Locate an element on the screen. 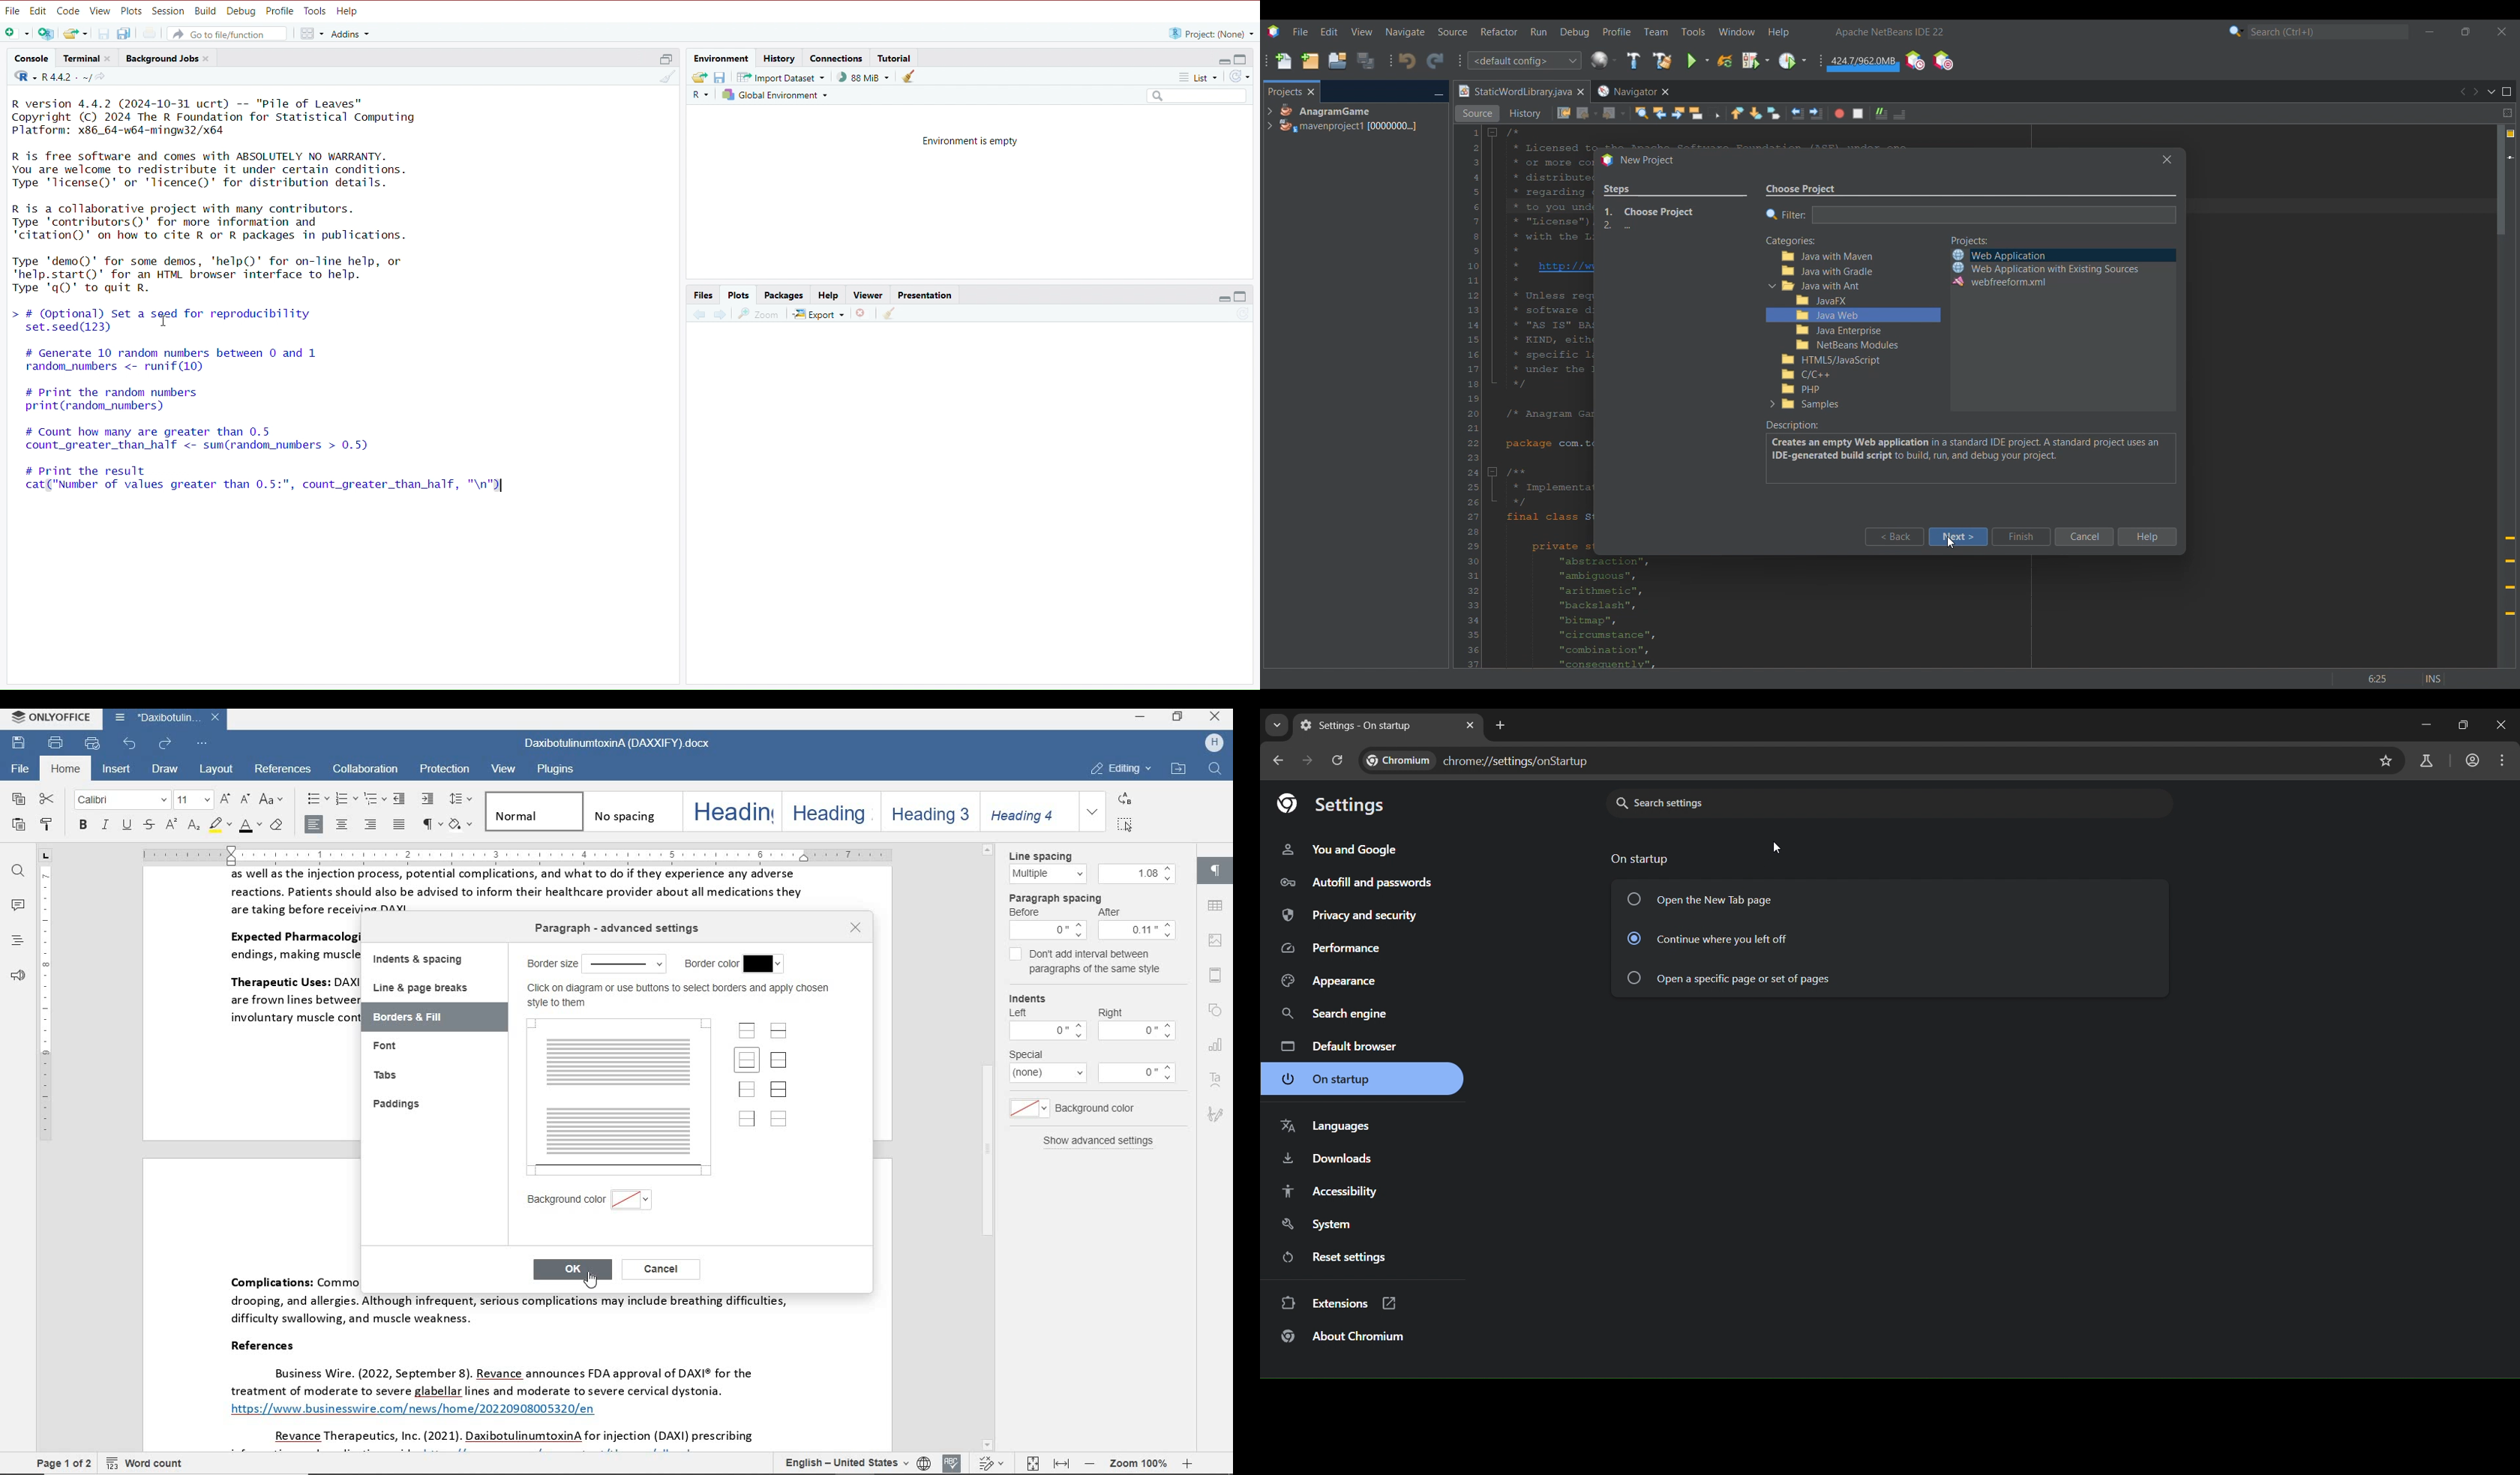 The height and width of the screenshot is (1484, 2520). Open new project is located at coordinates (45, 34).